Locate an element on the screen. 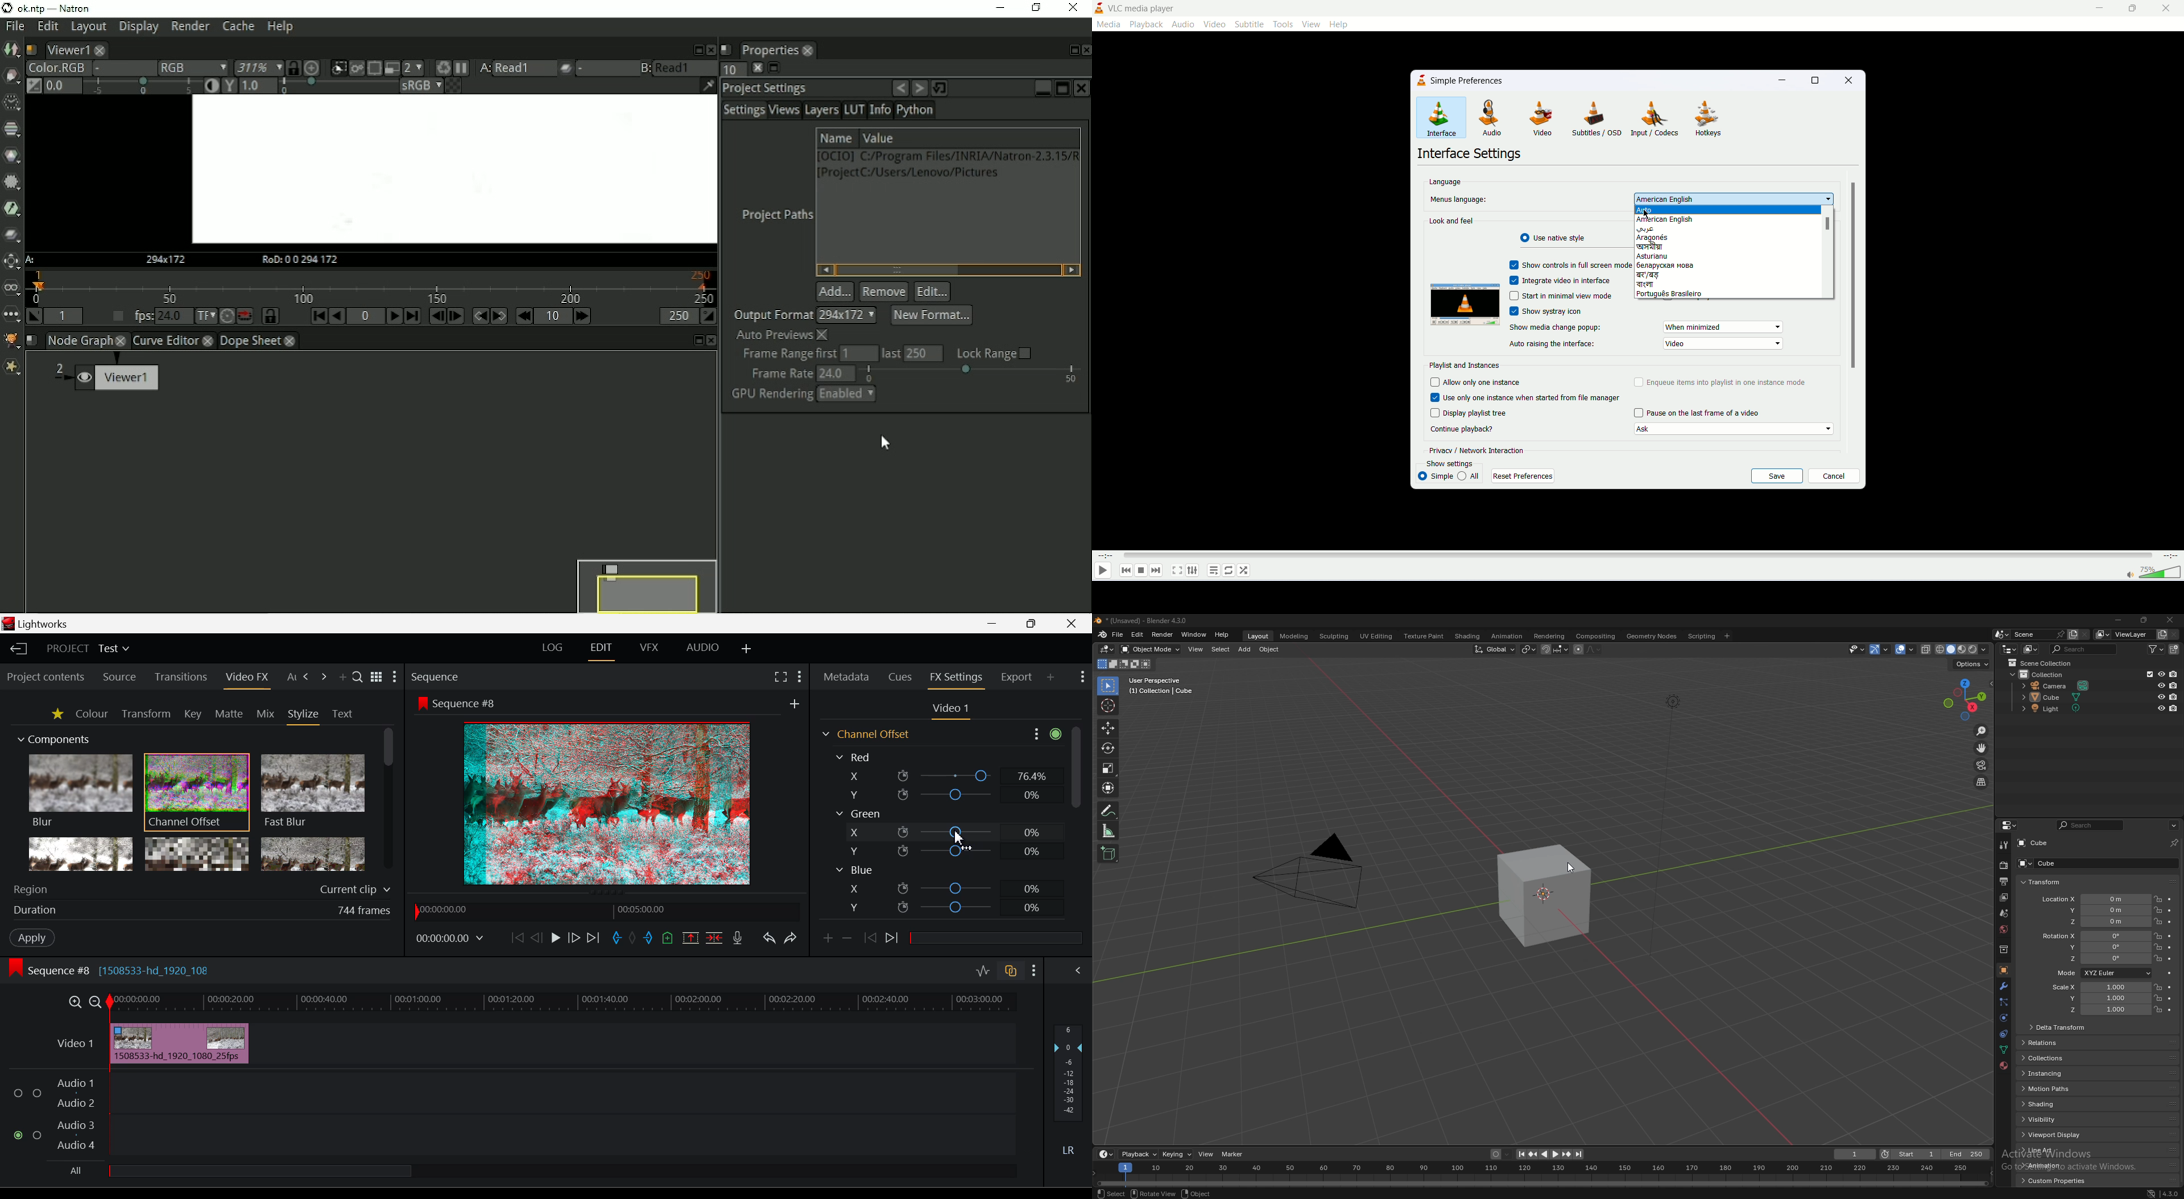 The image size is (2184, 1204). american english is located at coordinates (1727, 220).